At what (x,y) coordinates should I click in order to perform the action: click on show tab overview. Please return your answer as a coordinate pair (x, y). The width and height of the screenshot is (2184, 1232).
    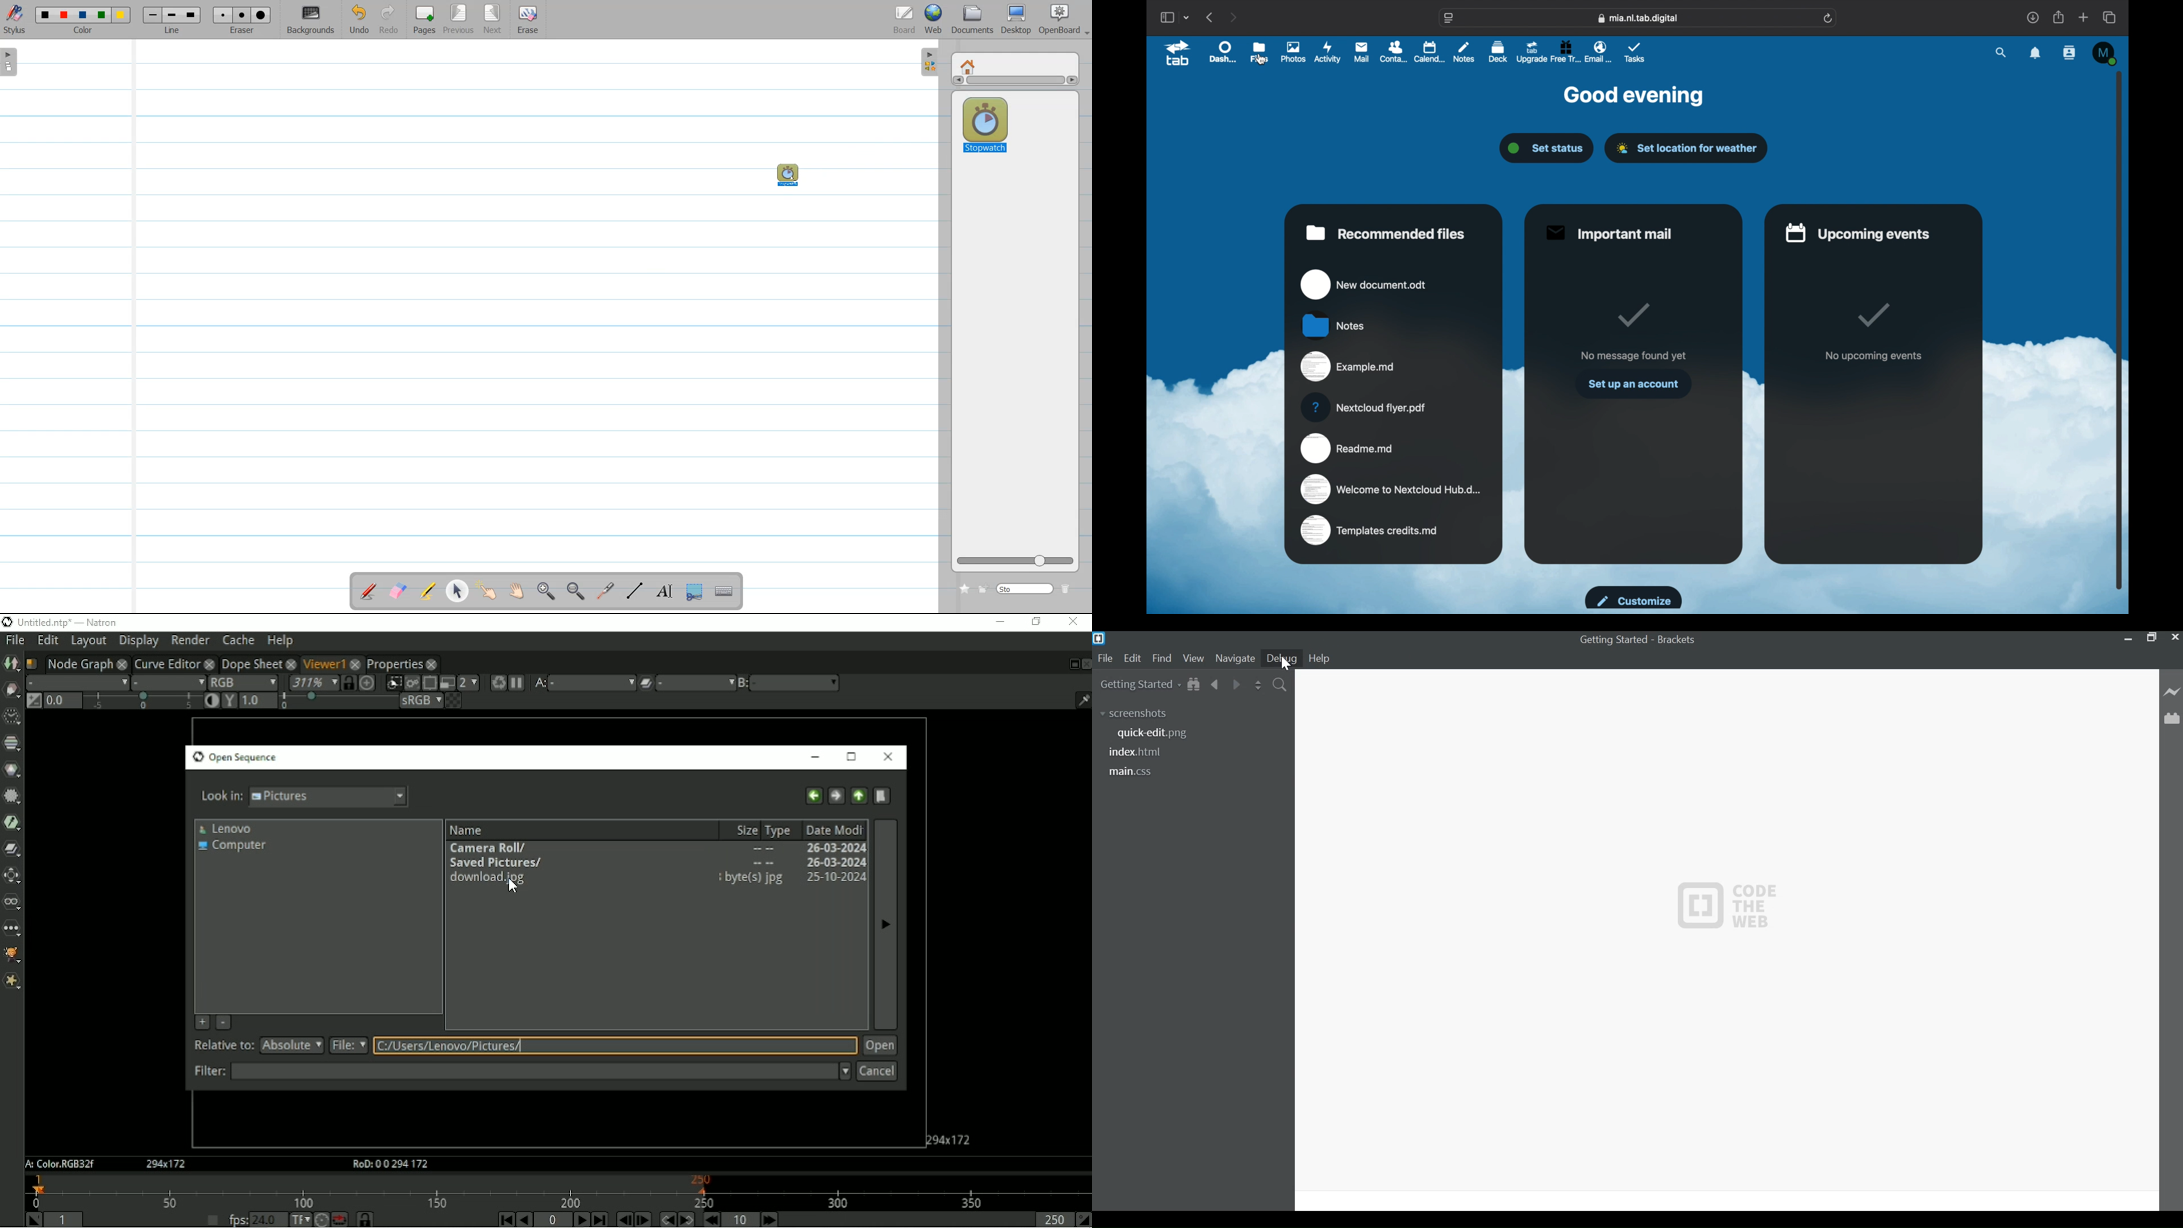
    Looking at the image, I should click on (2111, 17).